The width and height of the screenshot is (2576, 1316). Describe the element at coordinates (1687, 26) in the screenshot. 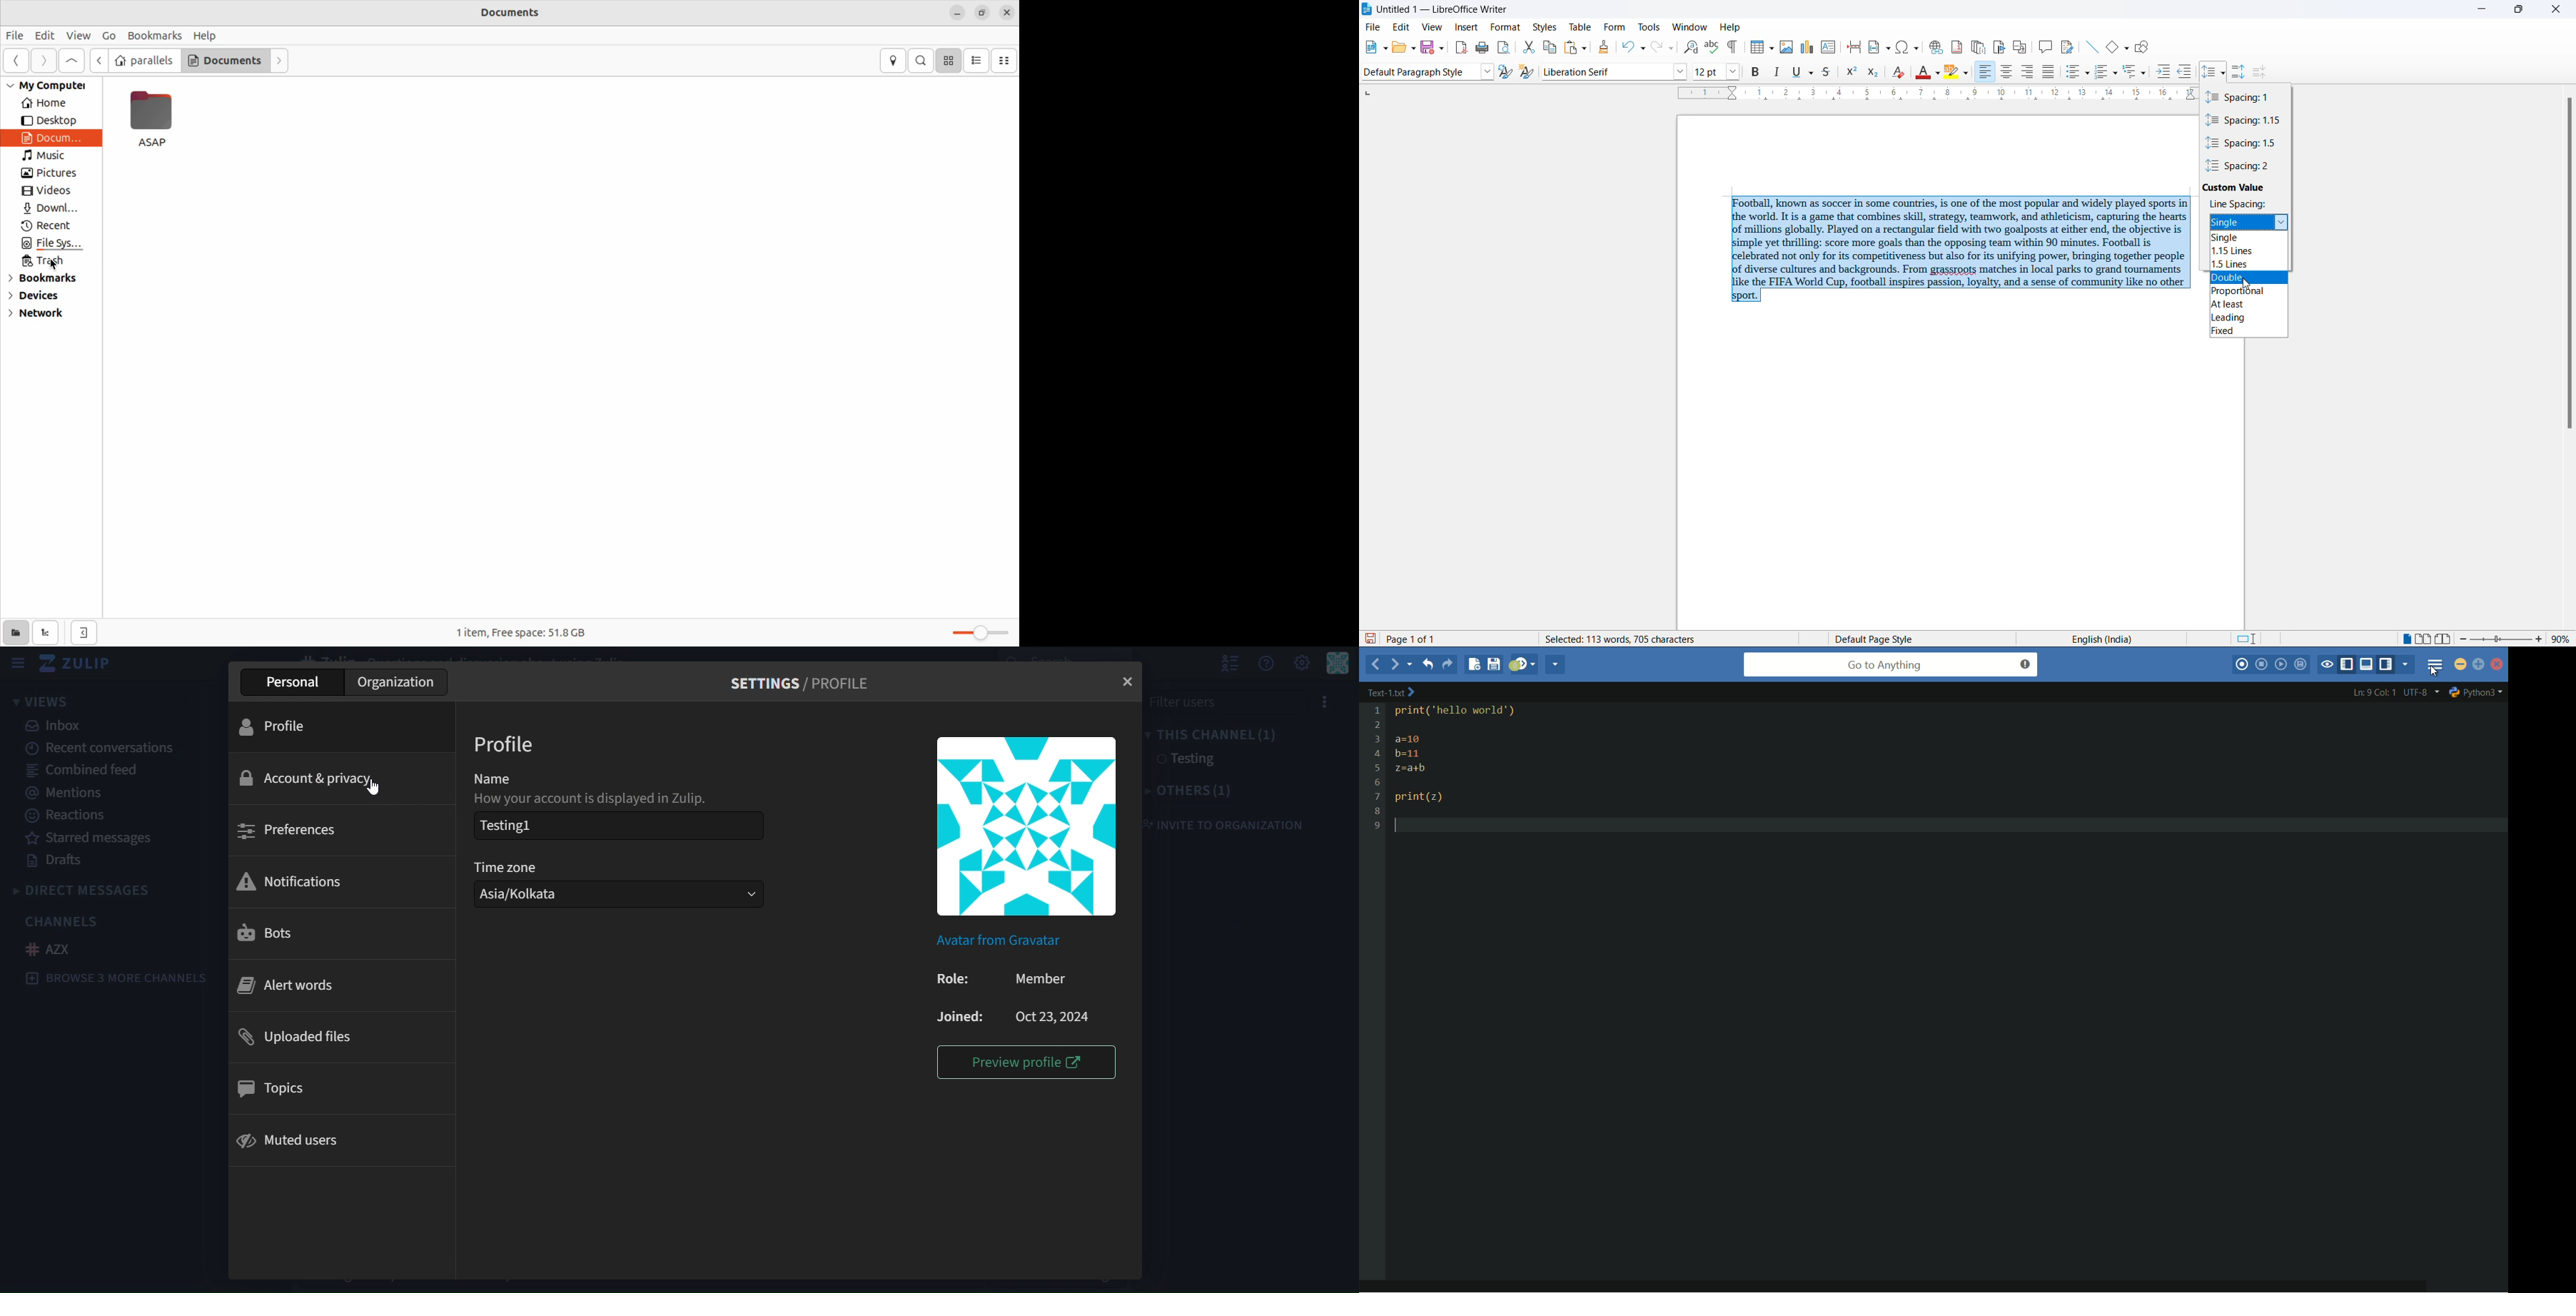

I see `window` at that location.